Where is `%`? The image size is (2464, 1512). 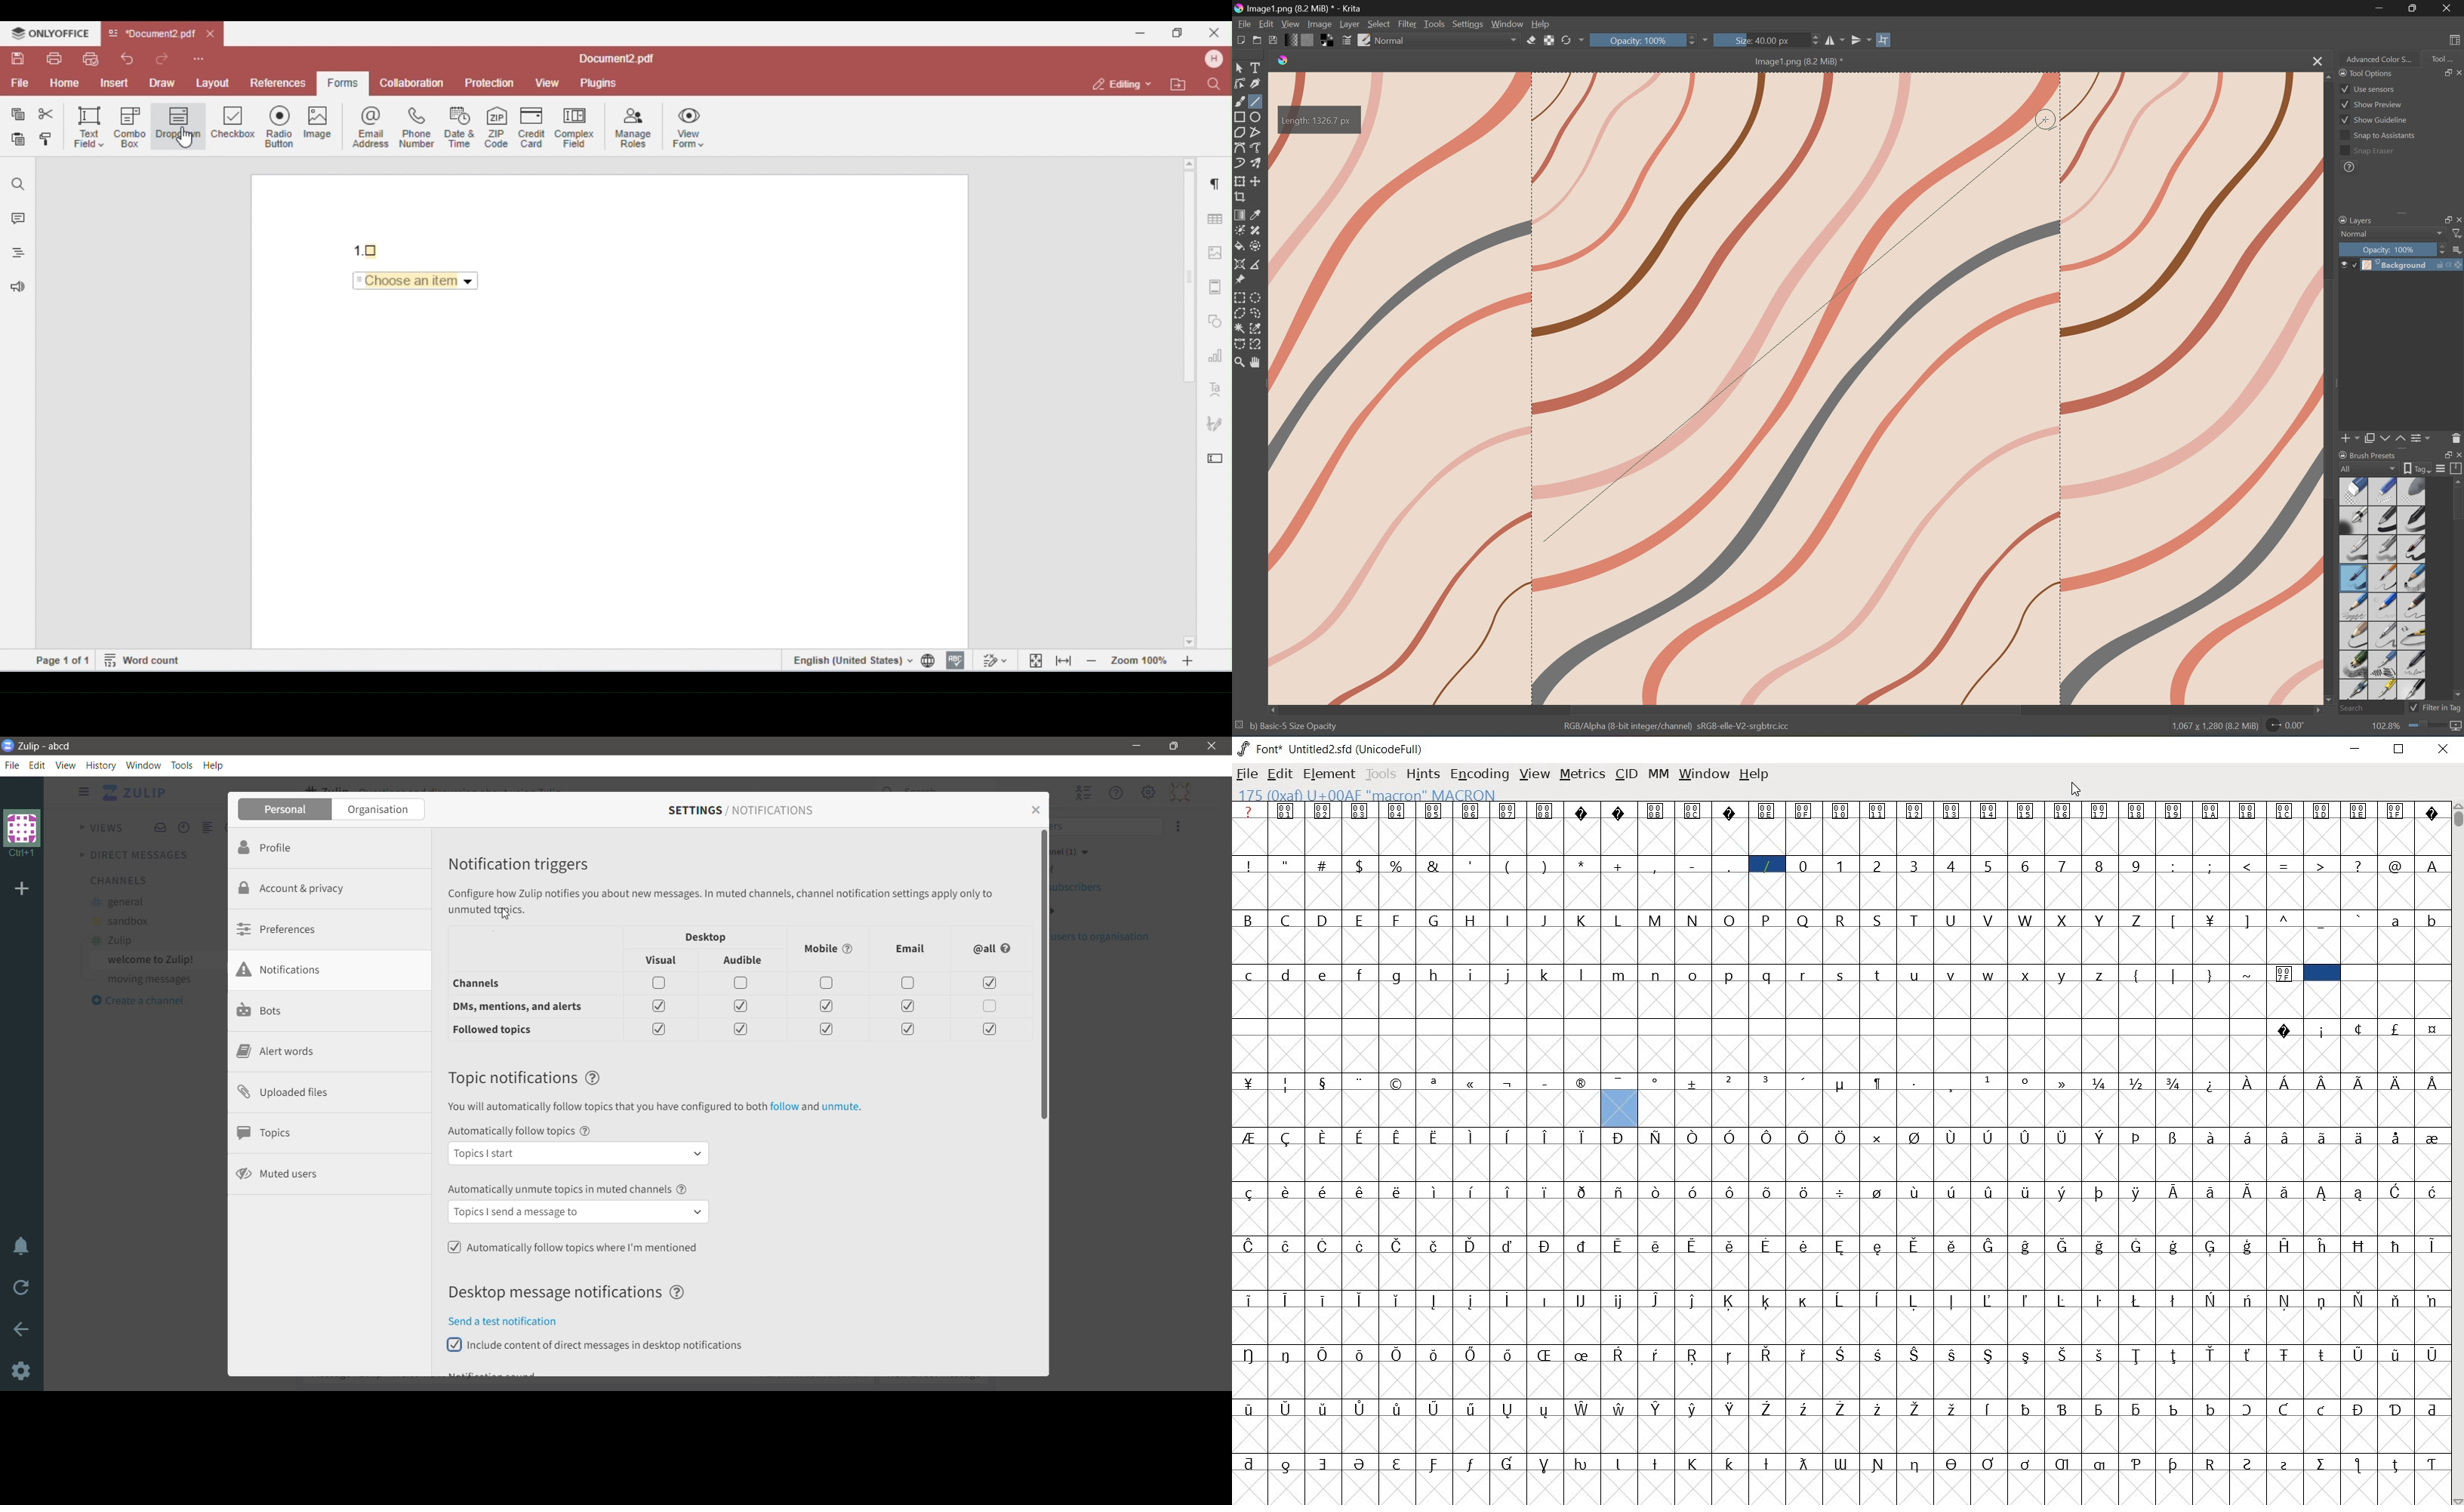 % is located at coordinates (1397, 864).